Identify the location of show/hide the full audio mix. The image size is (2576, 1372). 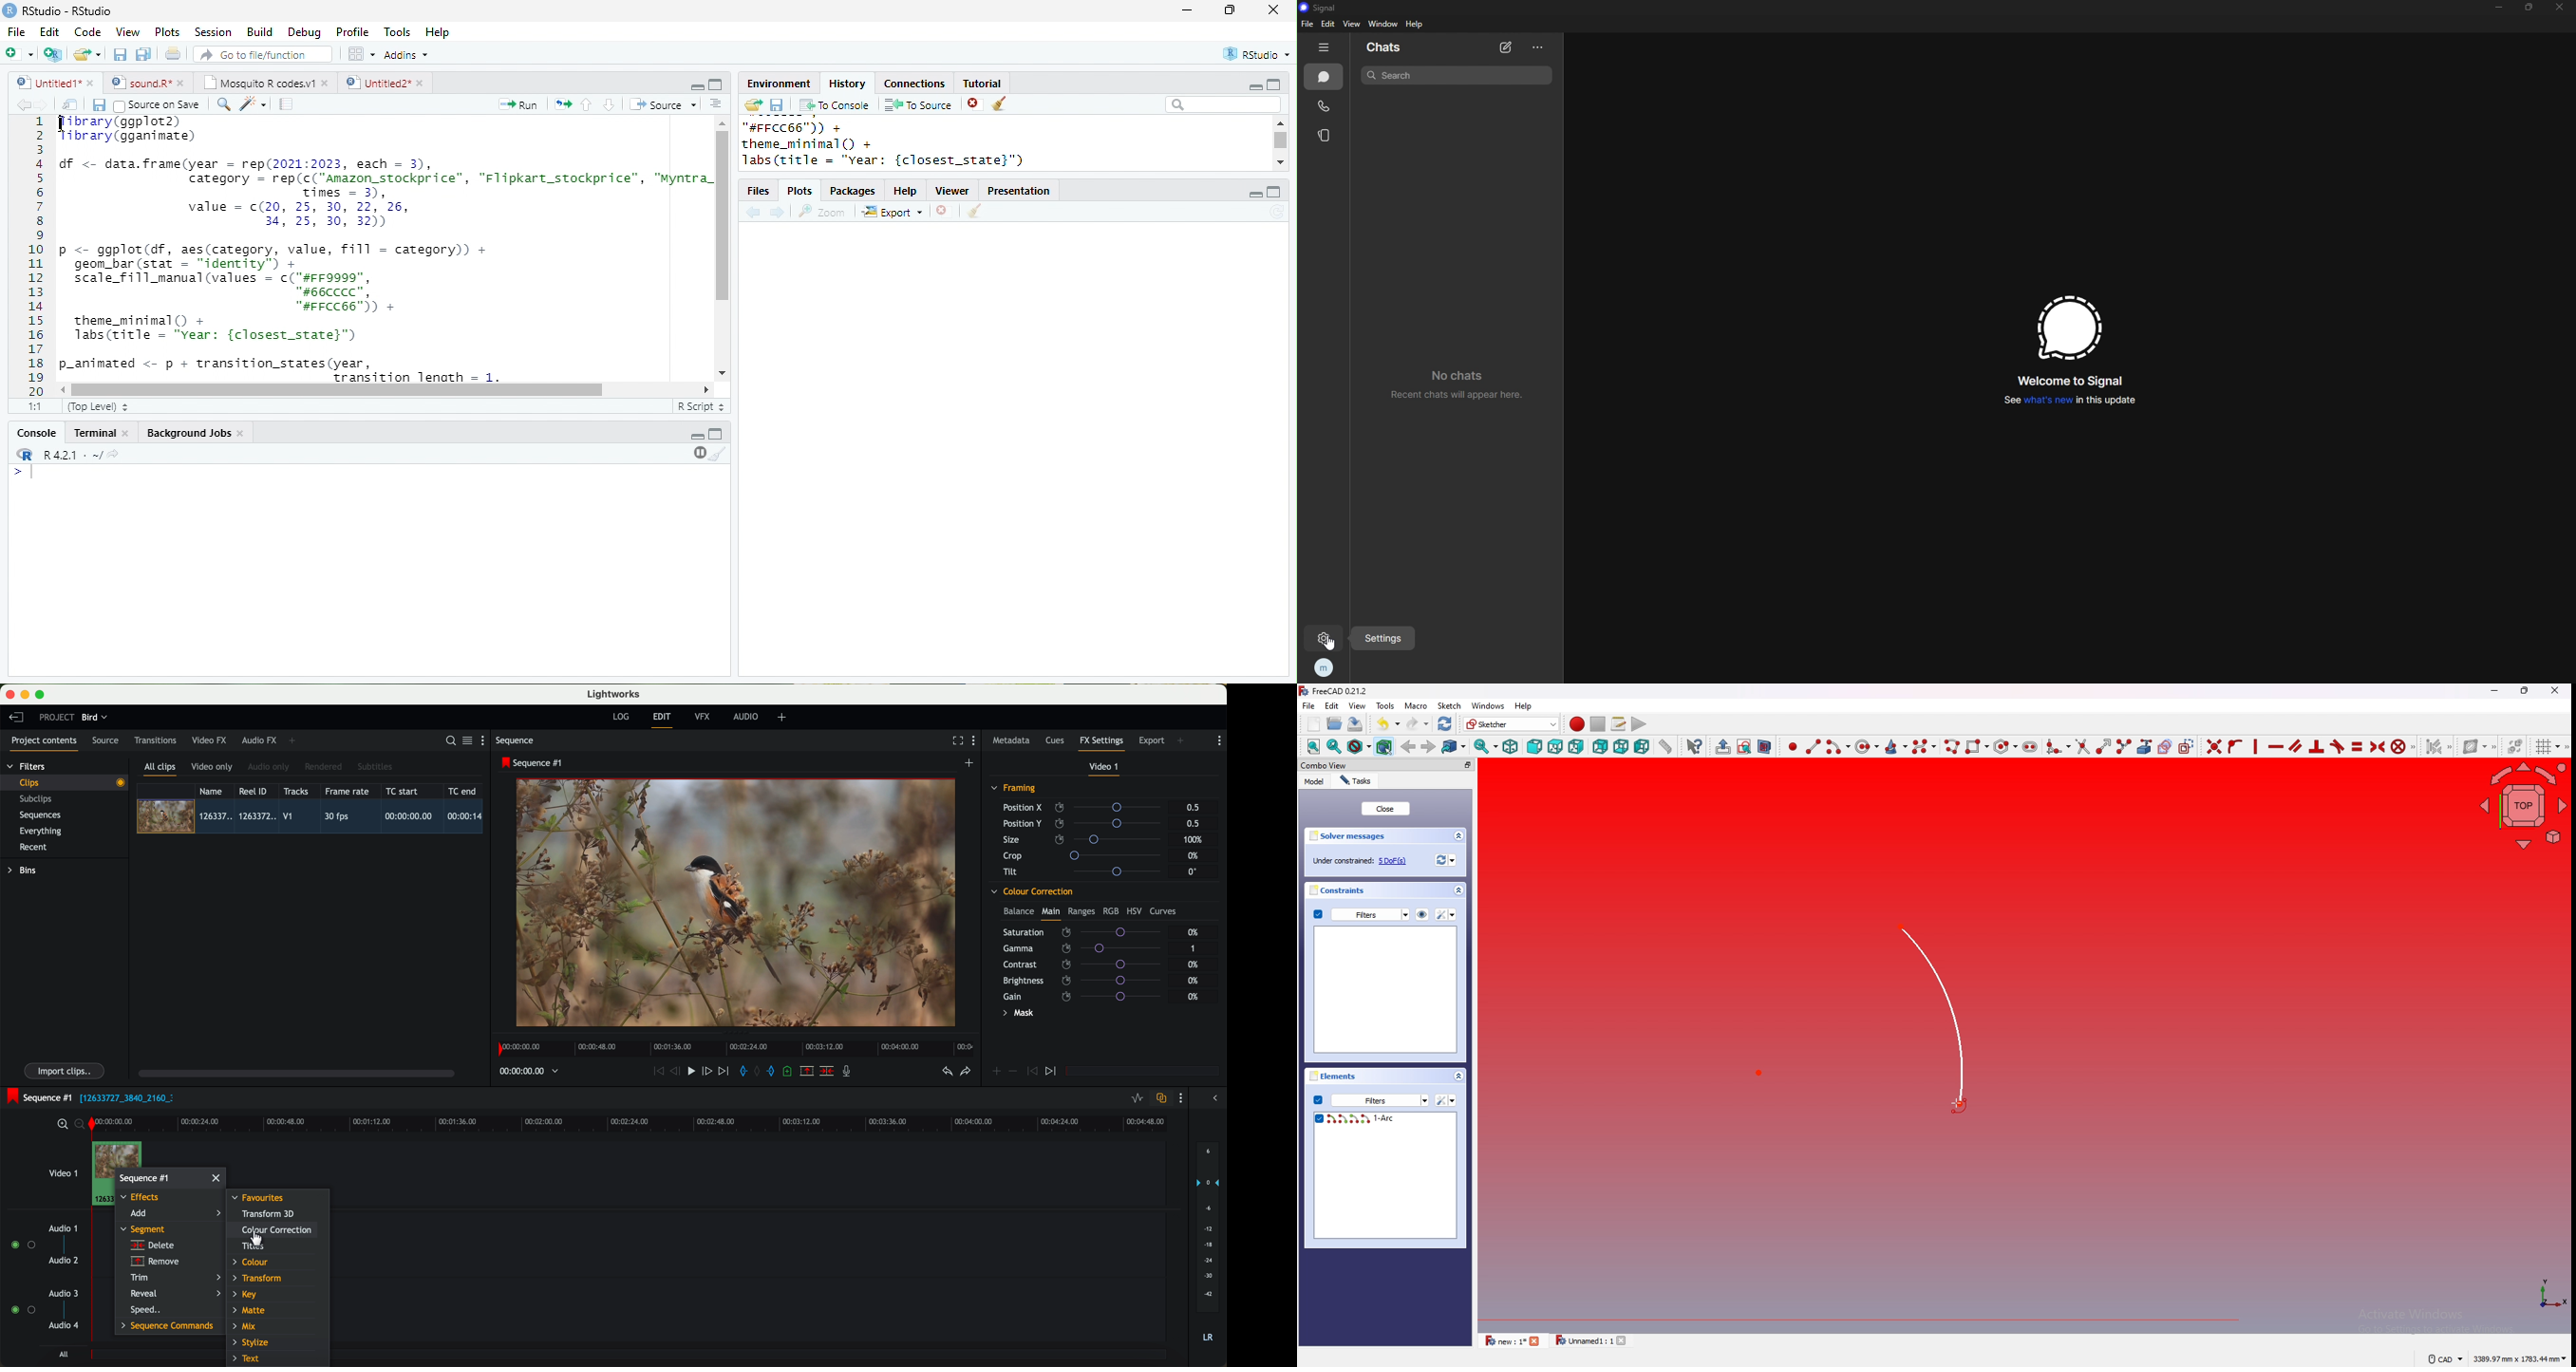
(1212, 1098).